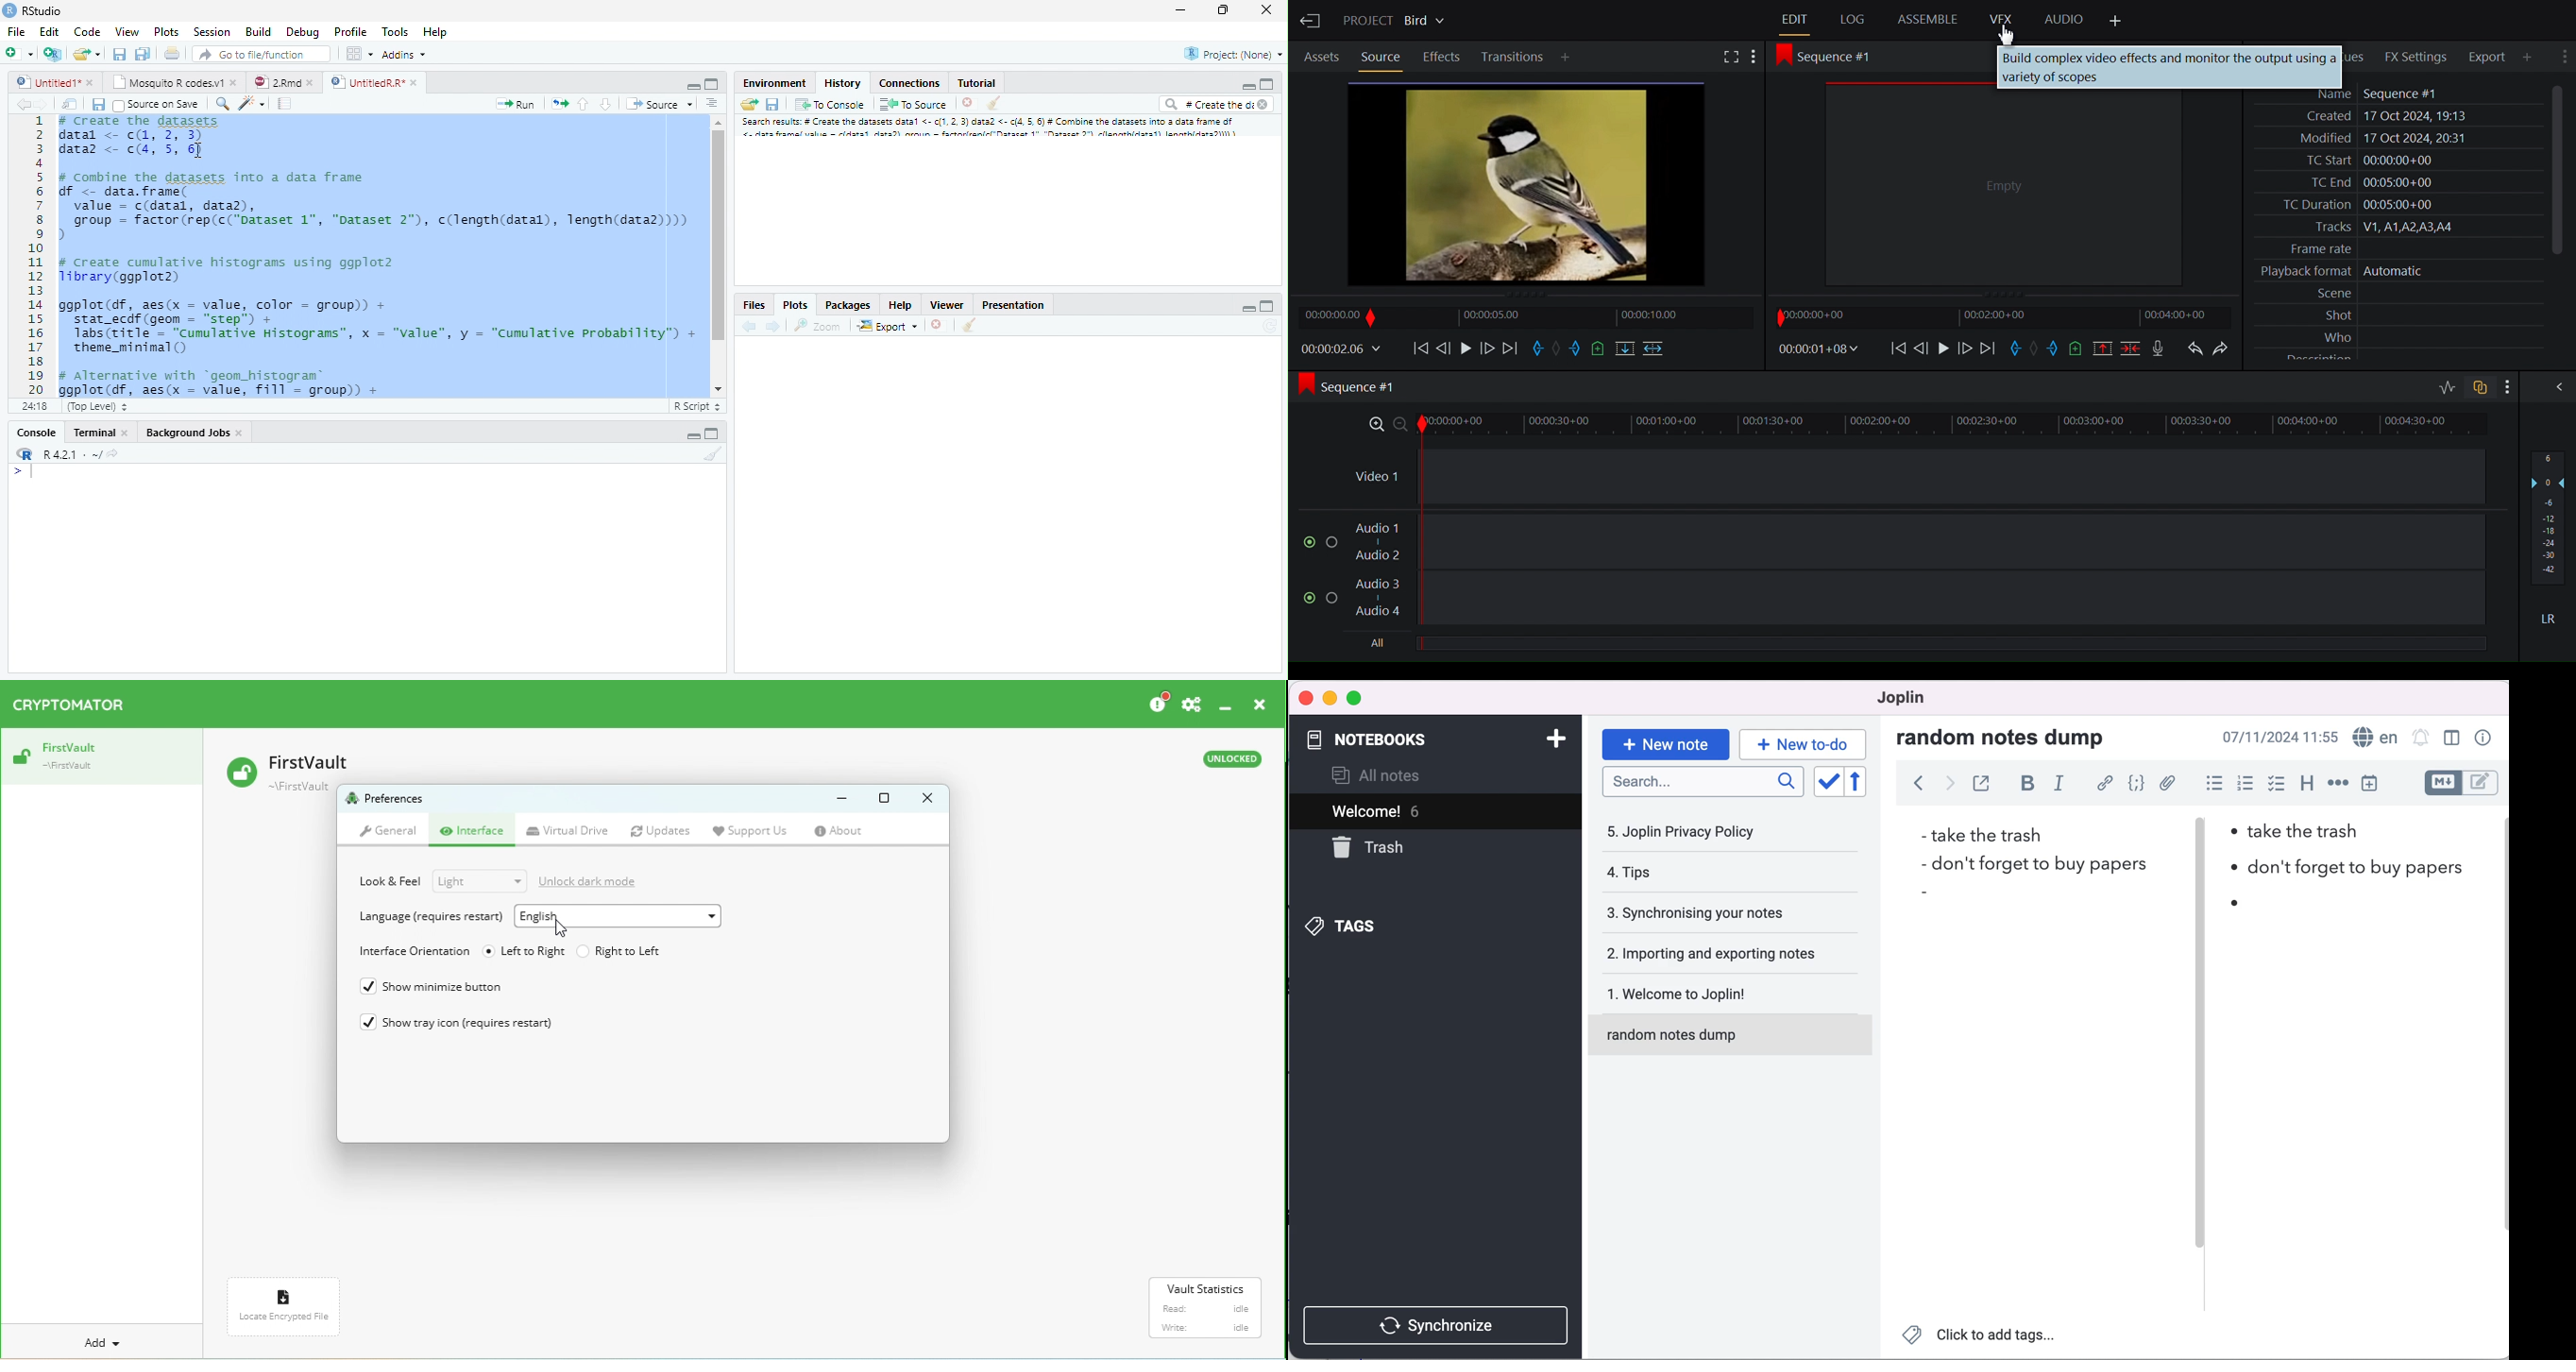  I want to click on File, so click(16, 33).